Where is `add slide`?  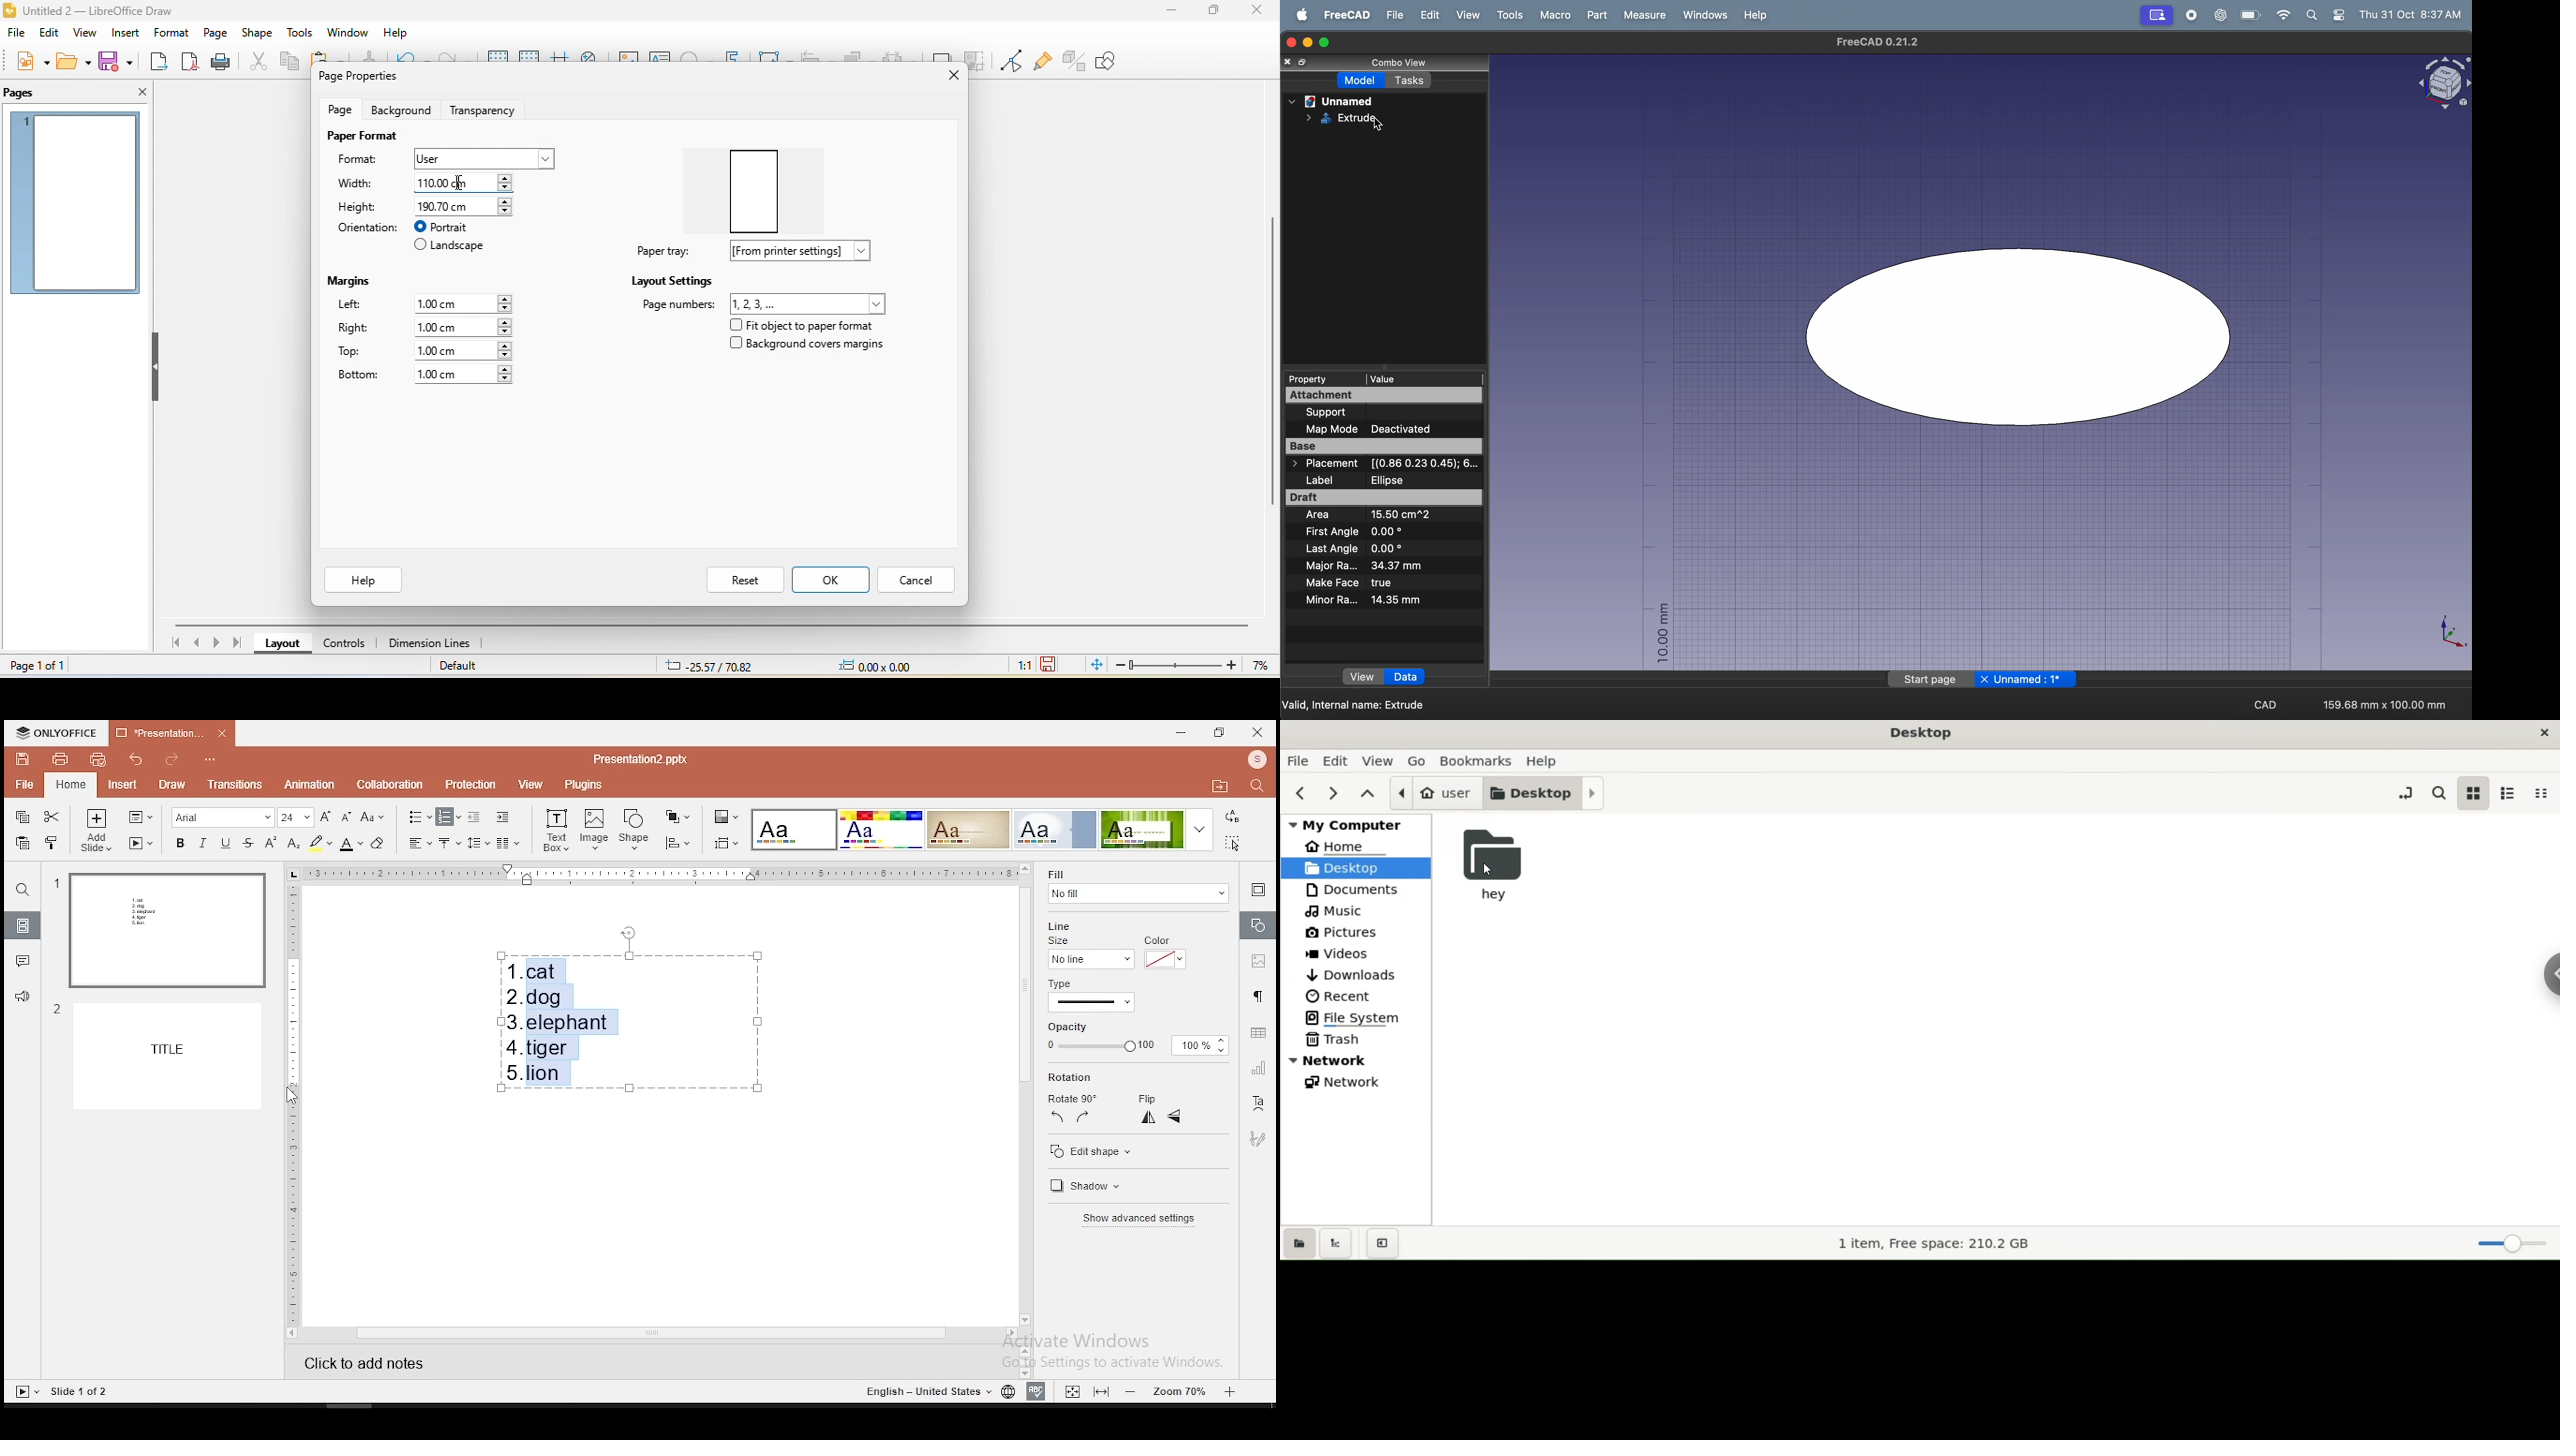 add slide is located at coordinates (94, 830).